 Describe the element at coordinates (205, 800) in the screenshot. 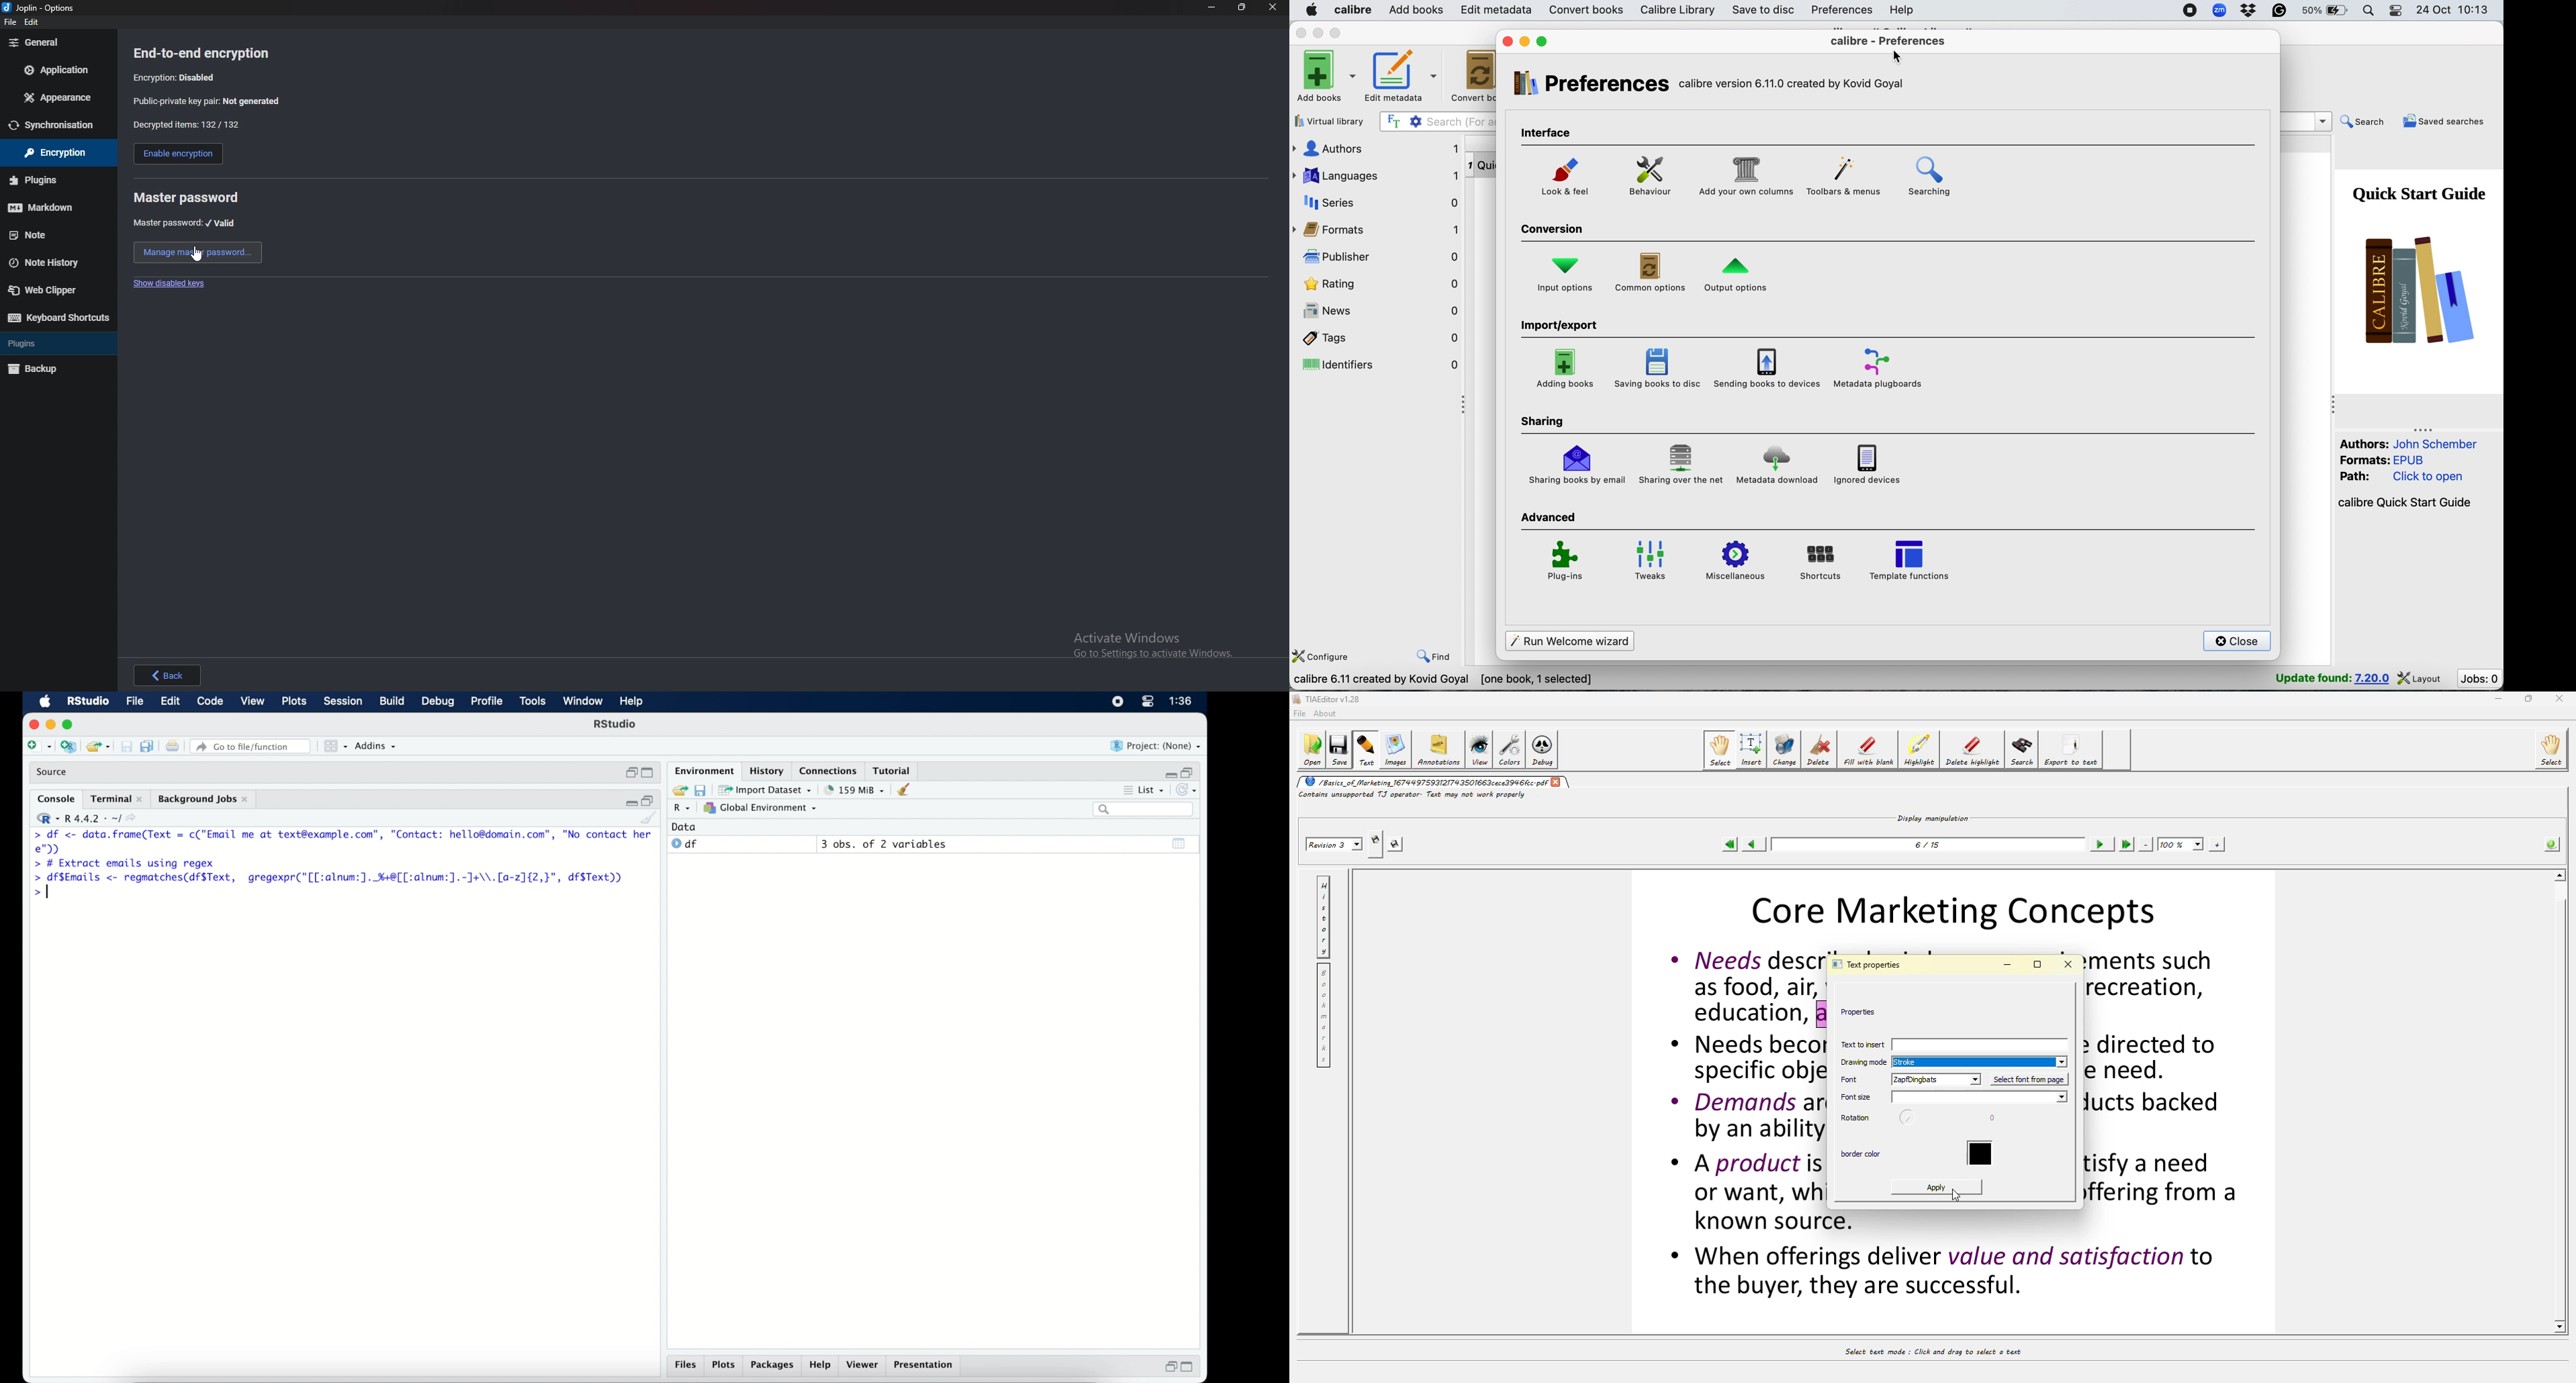

I see `background jobs` at that location.